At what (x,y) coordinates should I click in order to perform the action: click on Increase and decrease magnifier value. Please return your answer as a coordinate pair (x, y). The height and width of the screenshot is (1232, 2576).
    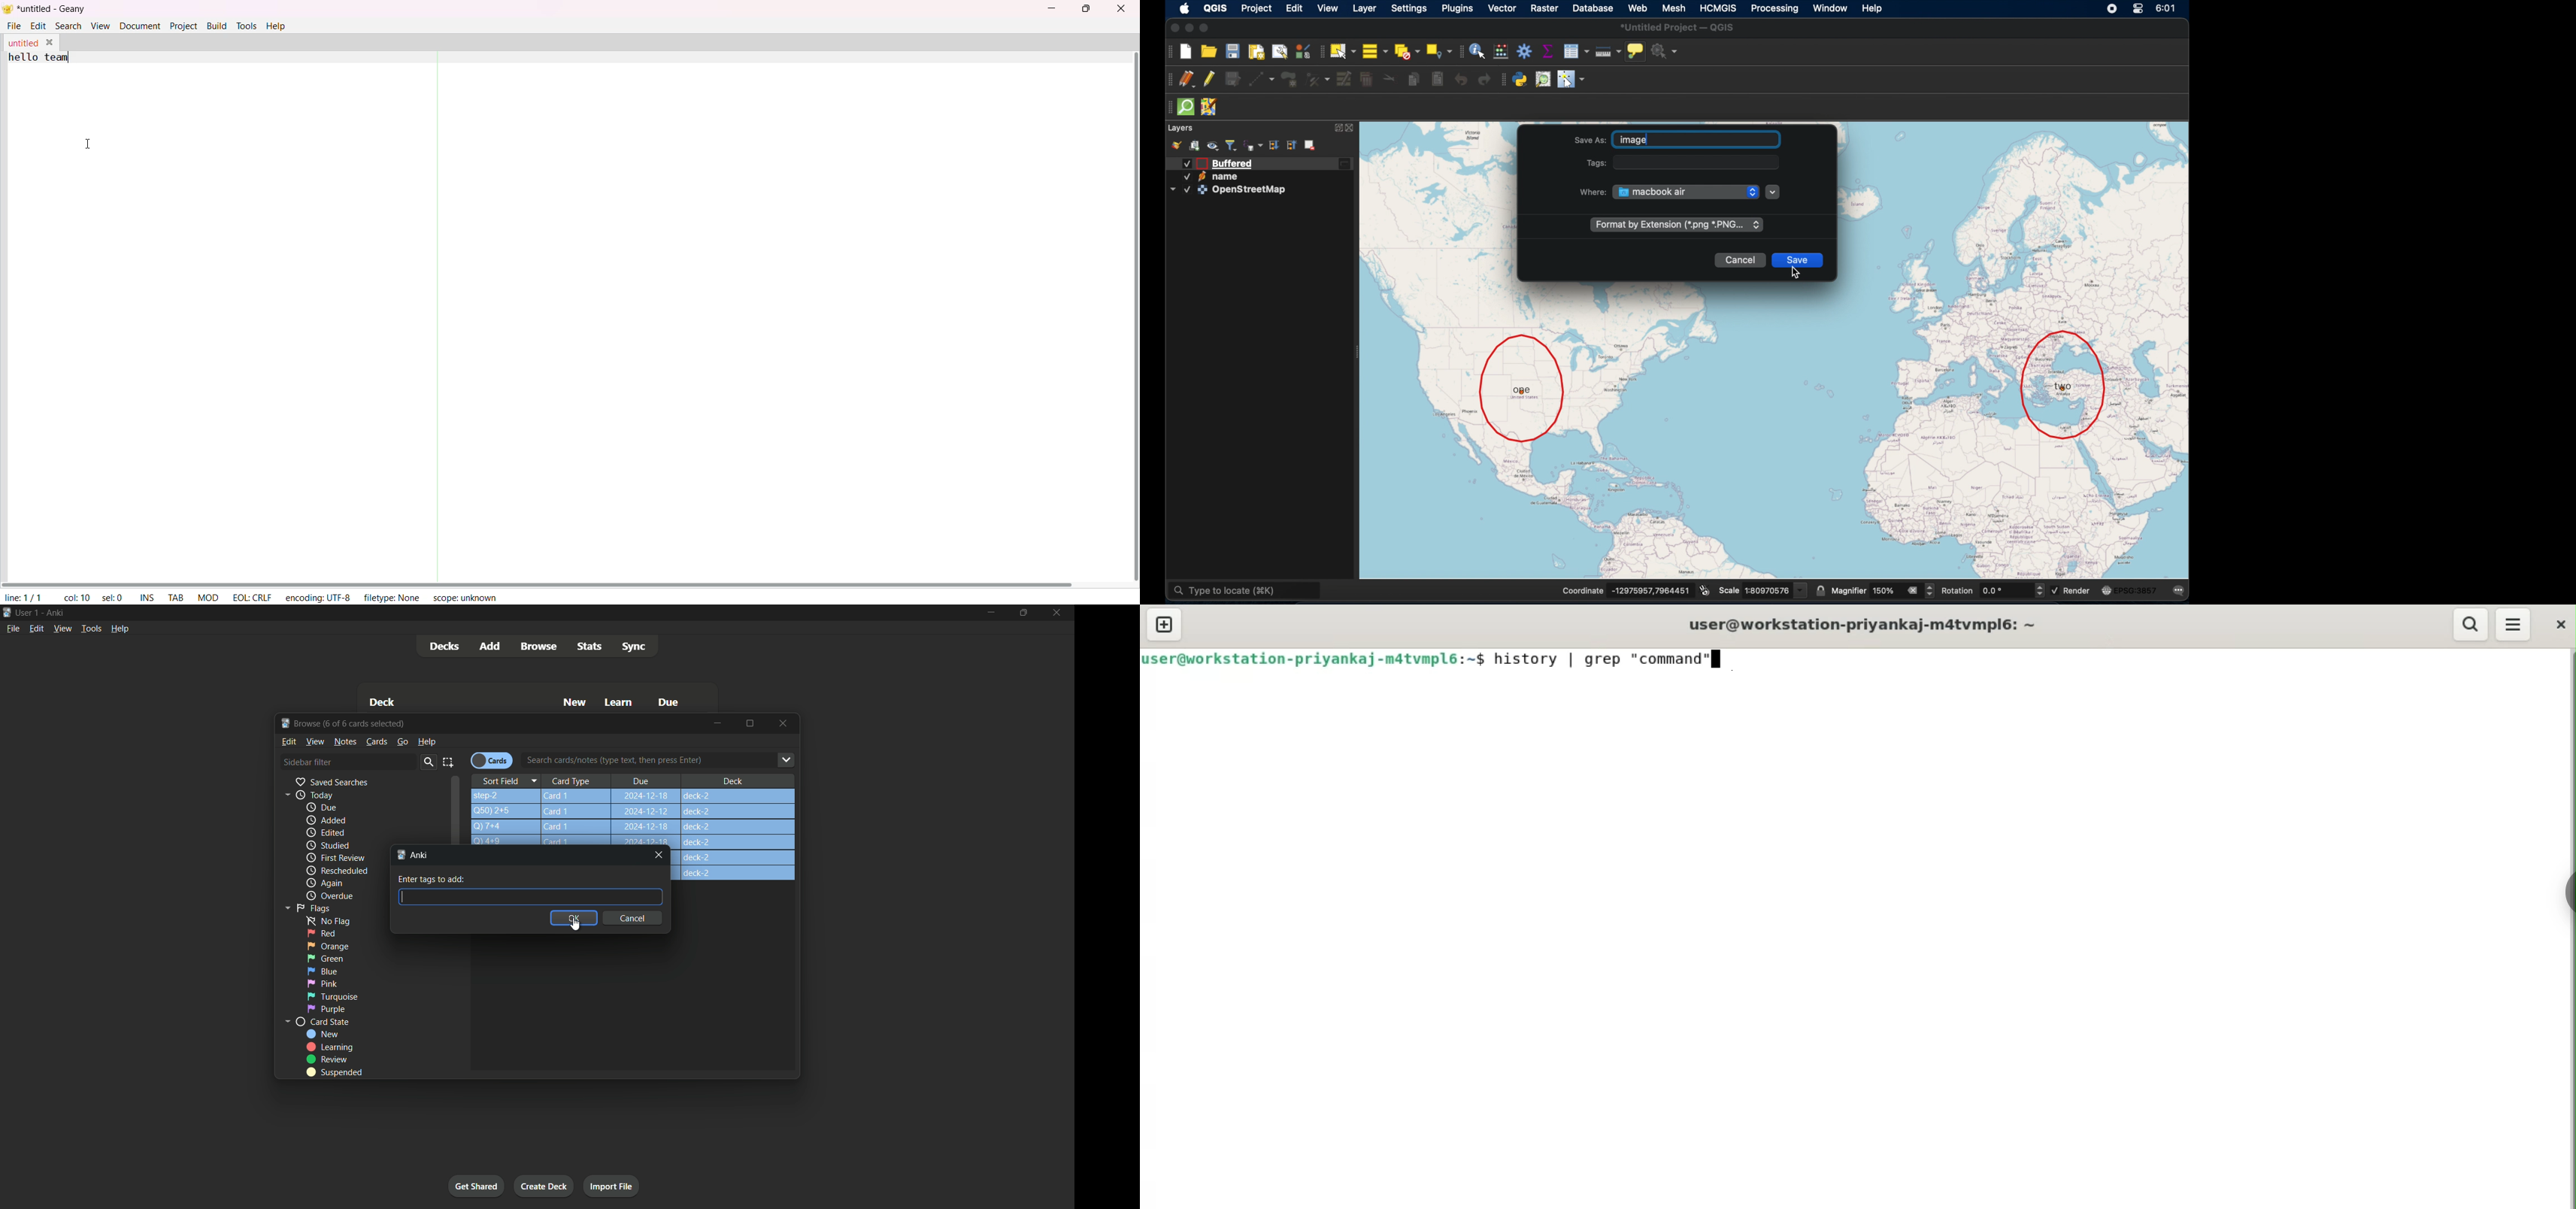
    Looking at the image, I should click on (1930, 591).